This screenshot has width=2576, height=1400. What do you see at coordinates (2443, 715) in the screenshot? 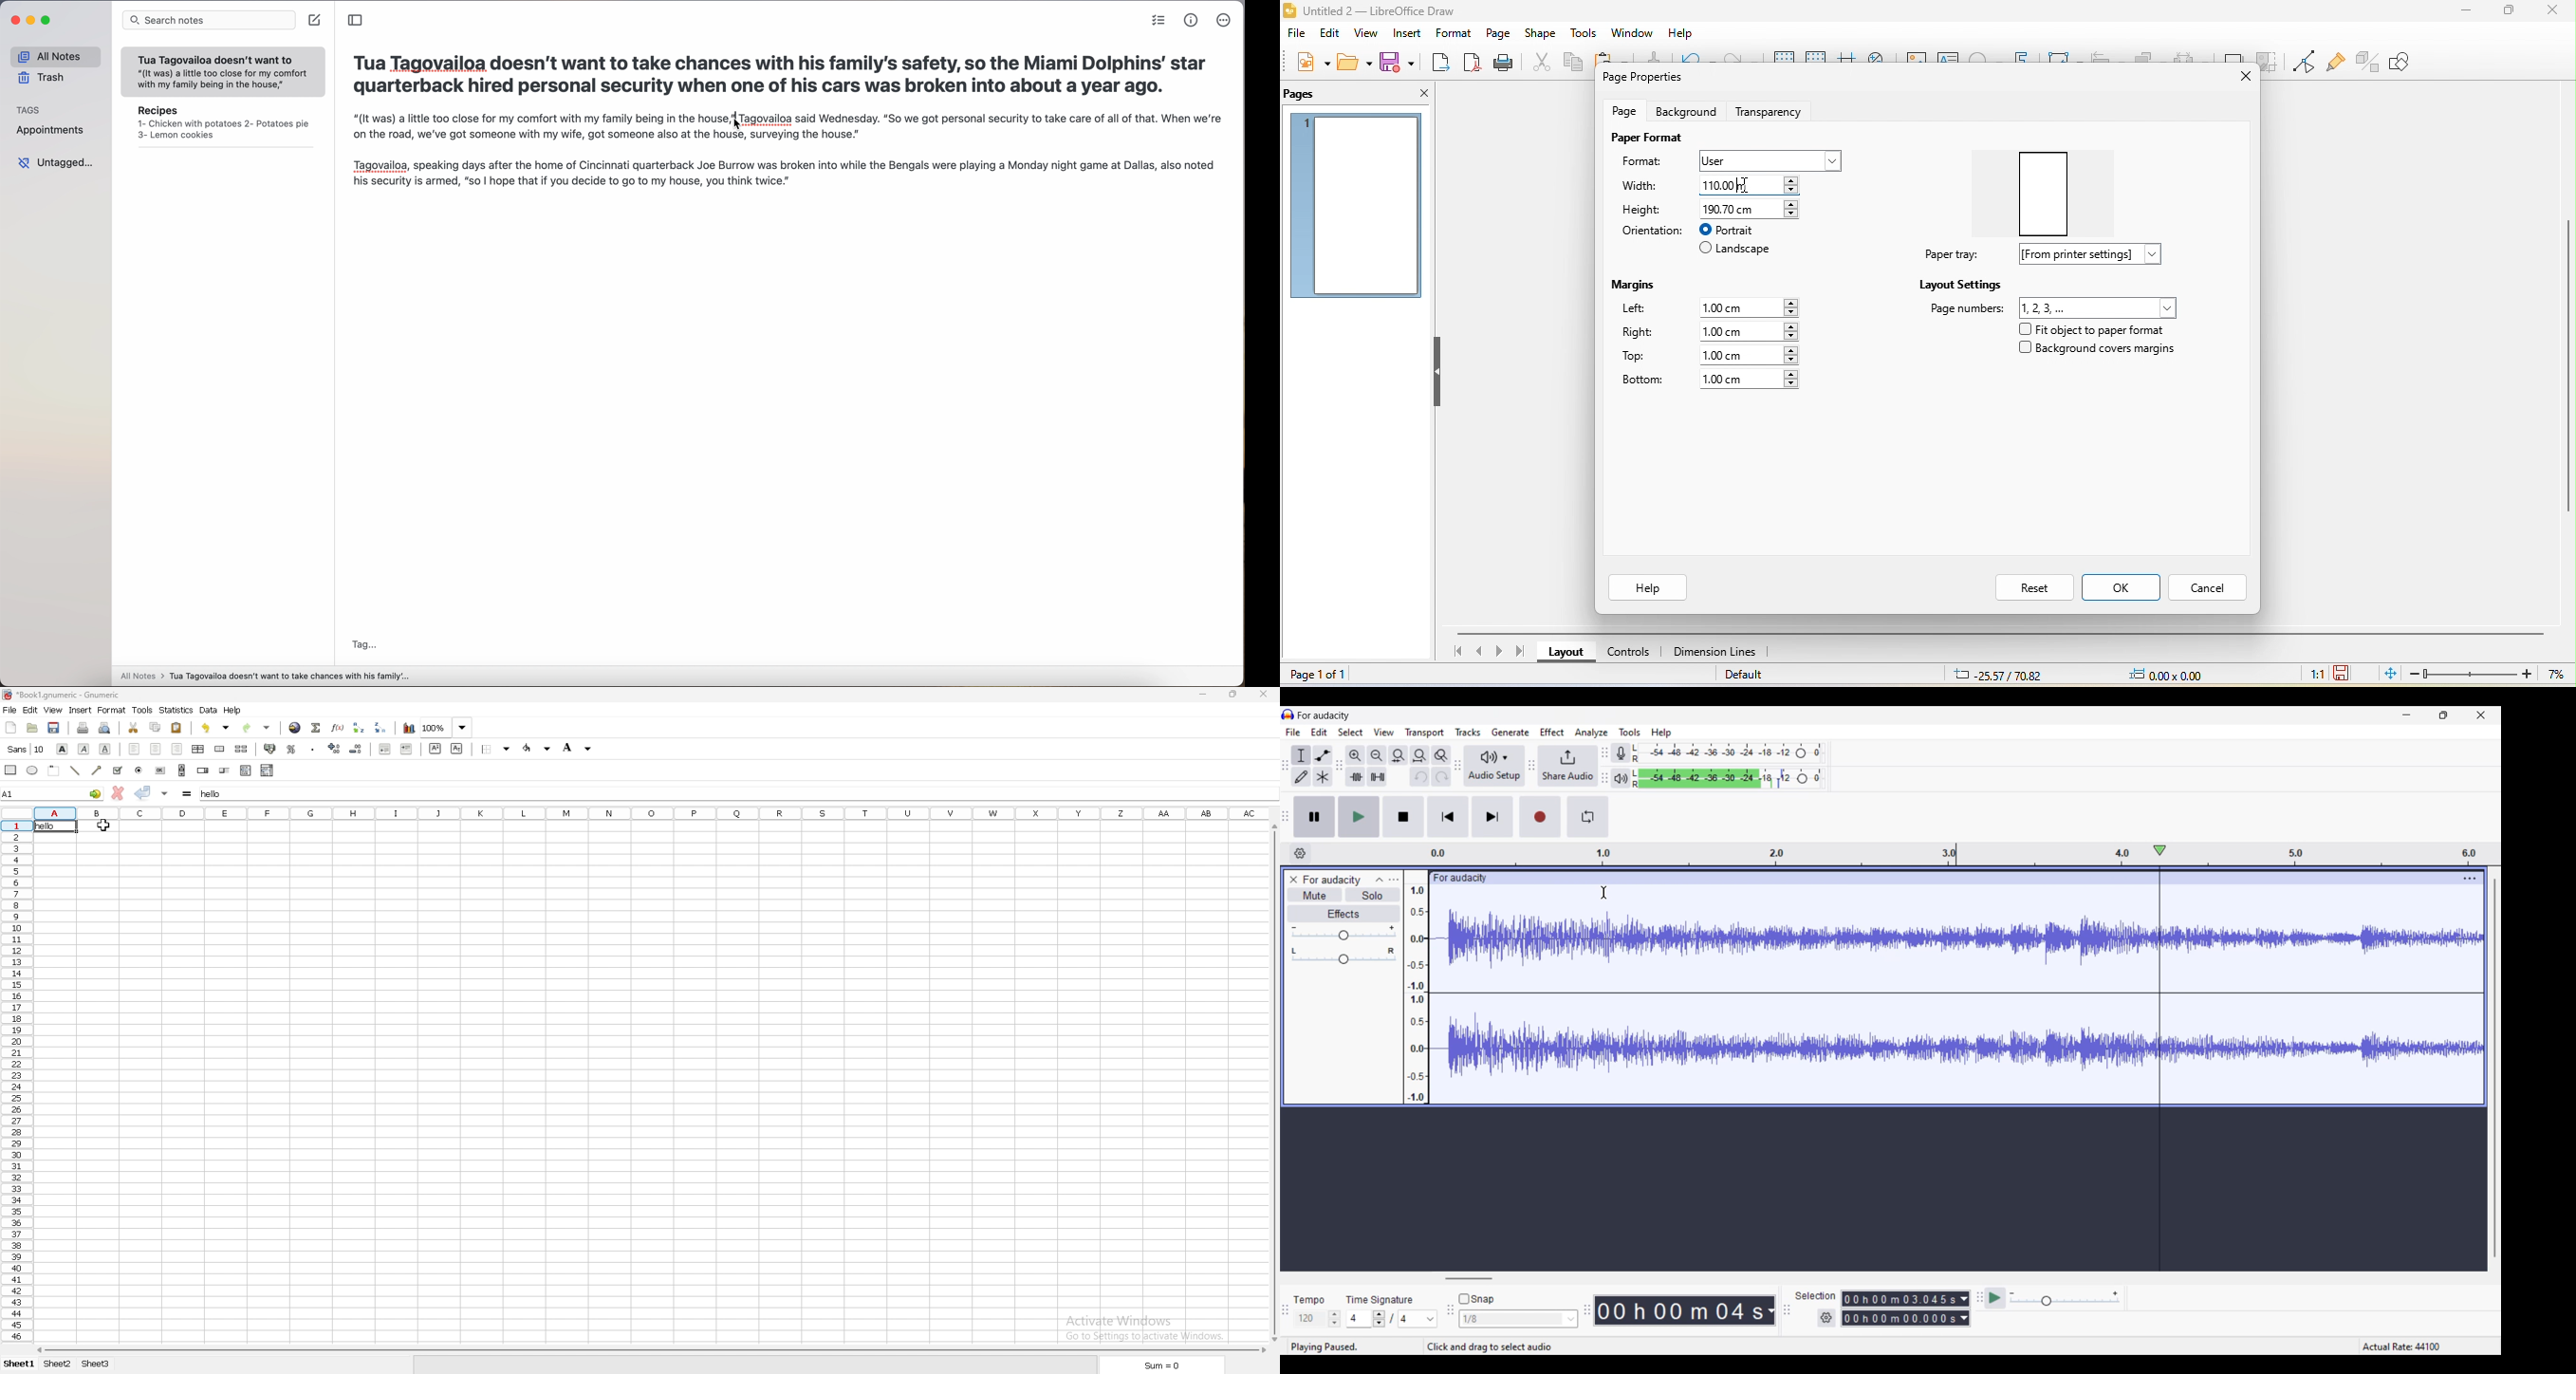
I see `Show in smaller tab` at bounding box center [2443, 715].